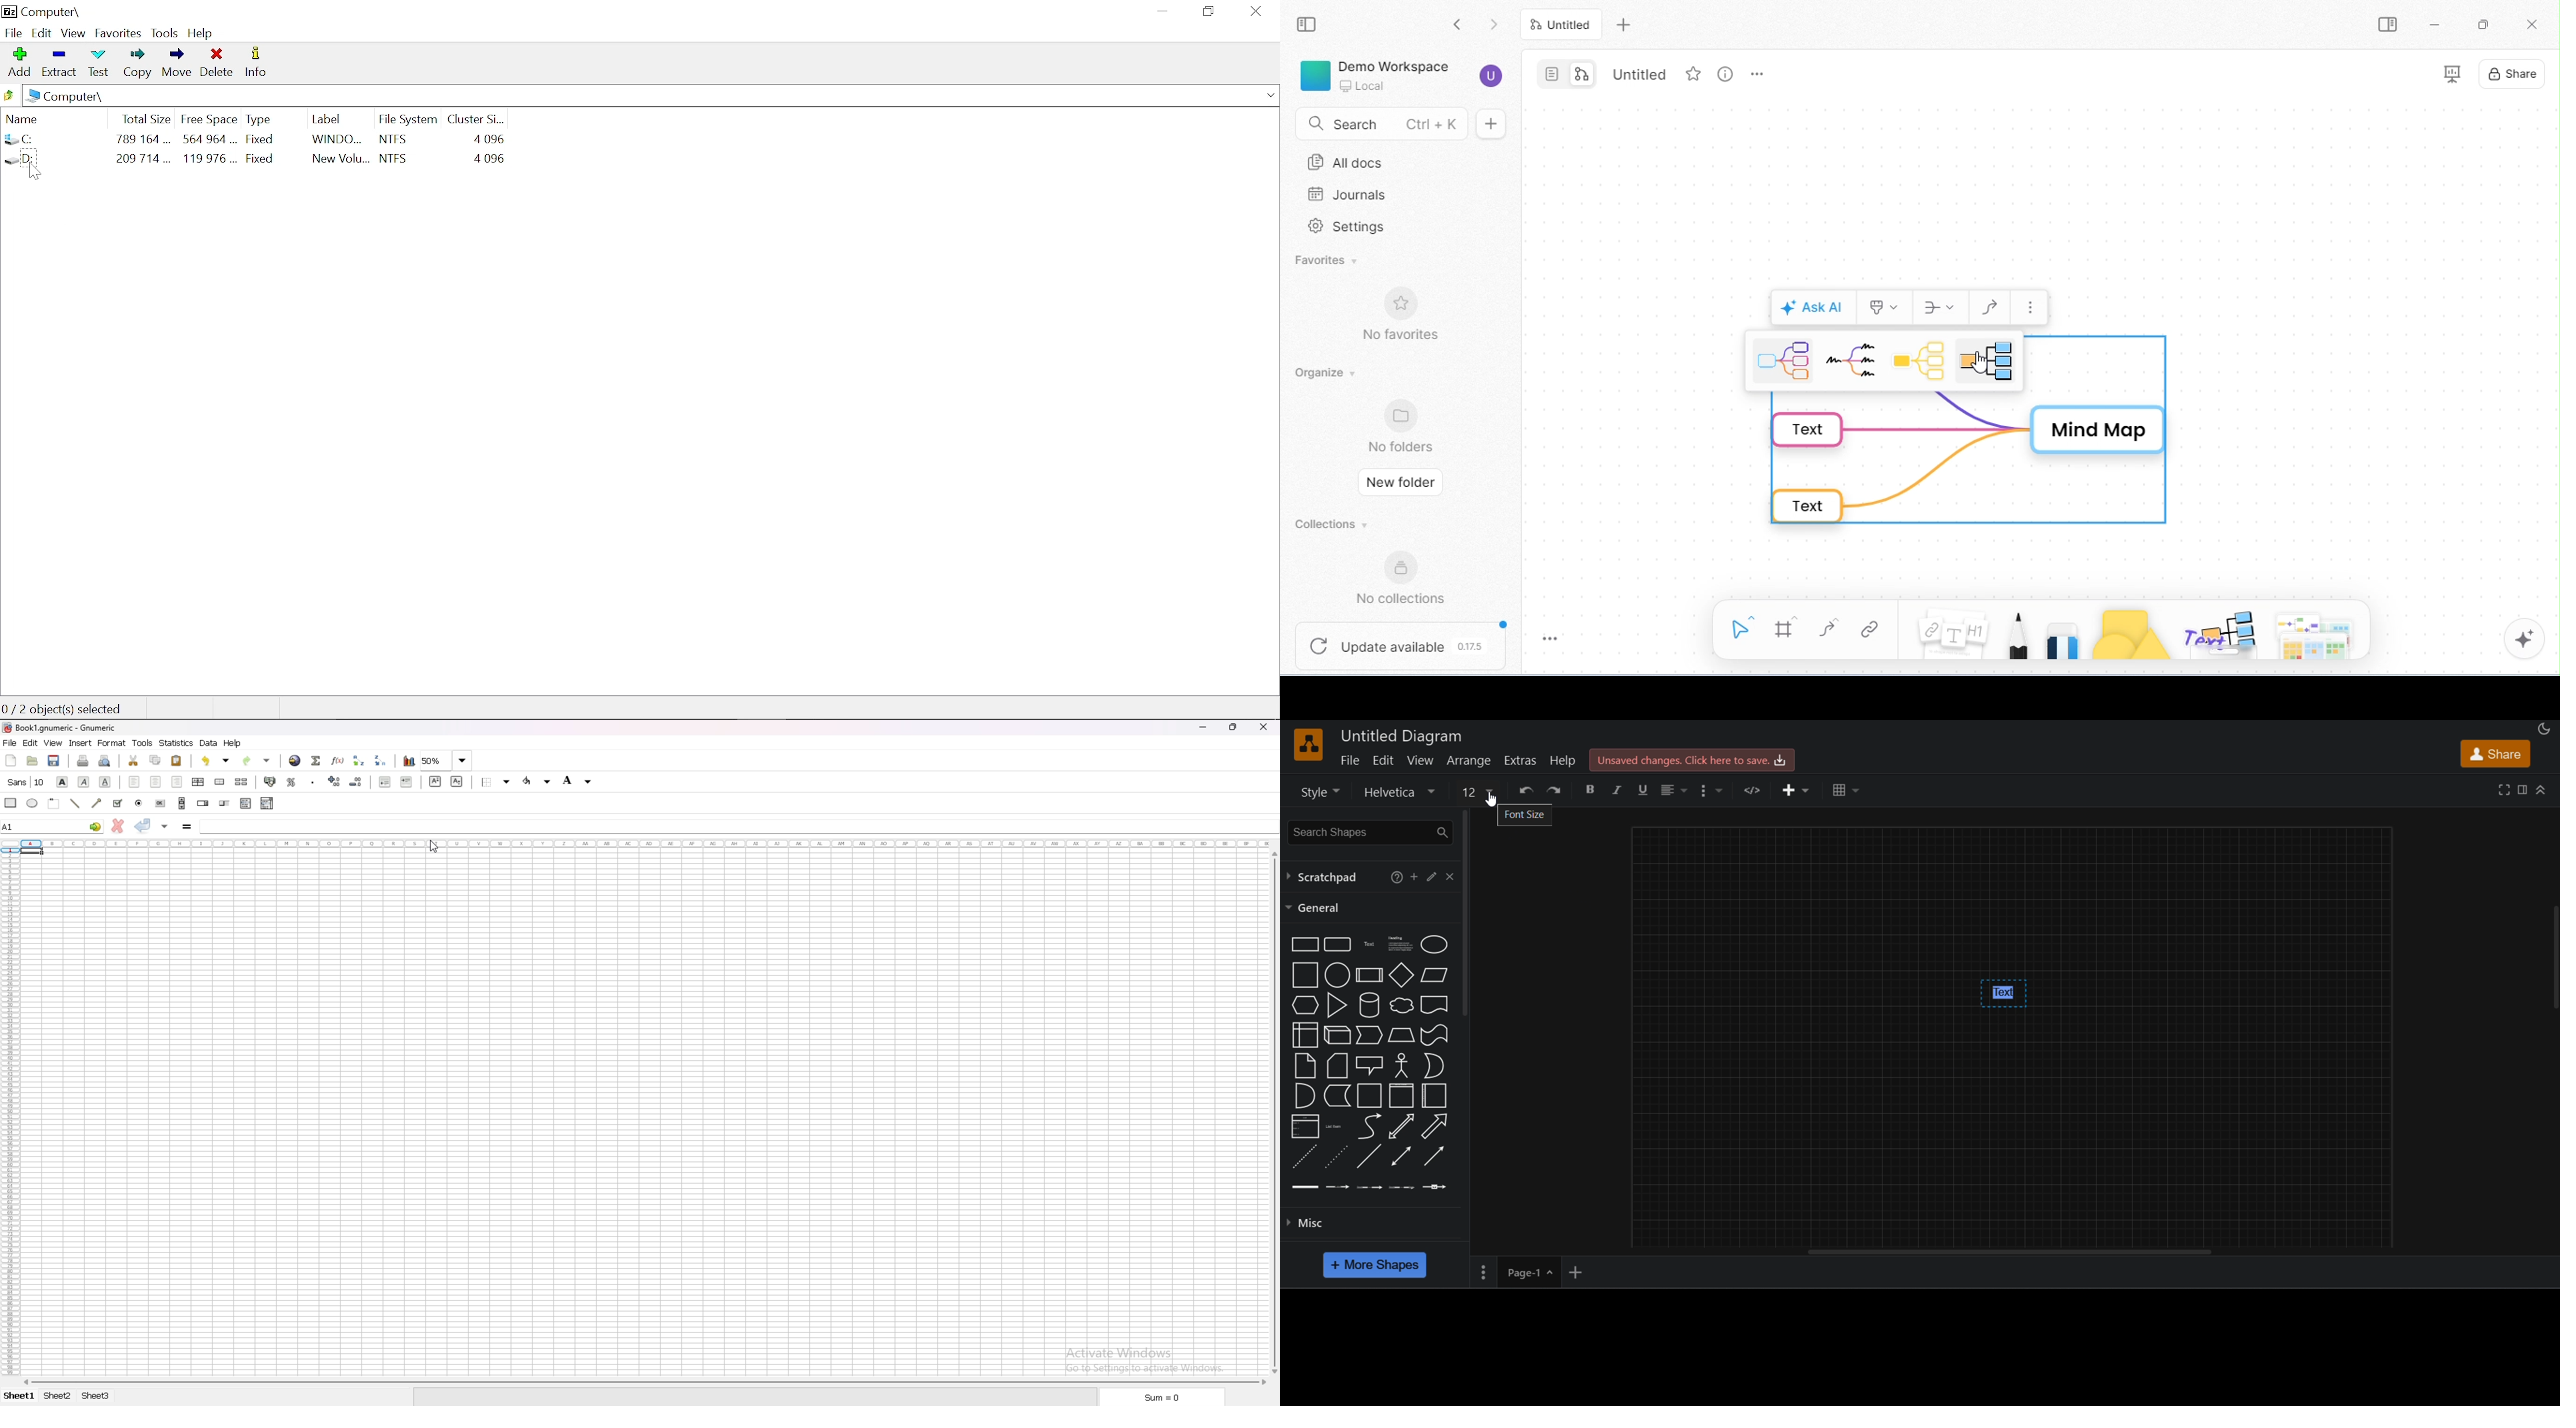  Describe the element at coordinates (155, 760) in the screenshot. I see `copy` at that location.